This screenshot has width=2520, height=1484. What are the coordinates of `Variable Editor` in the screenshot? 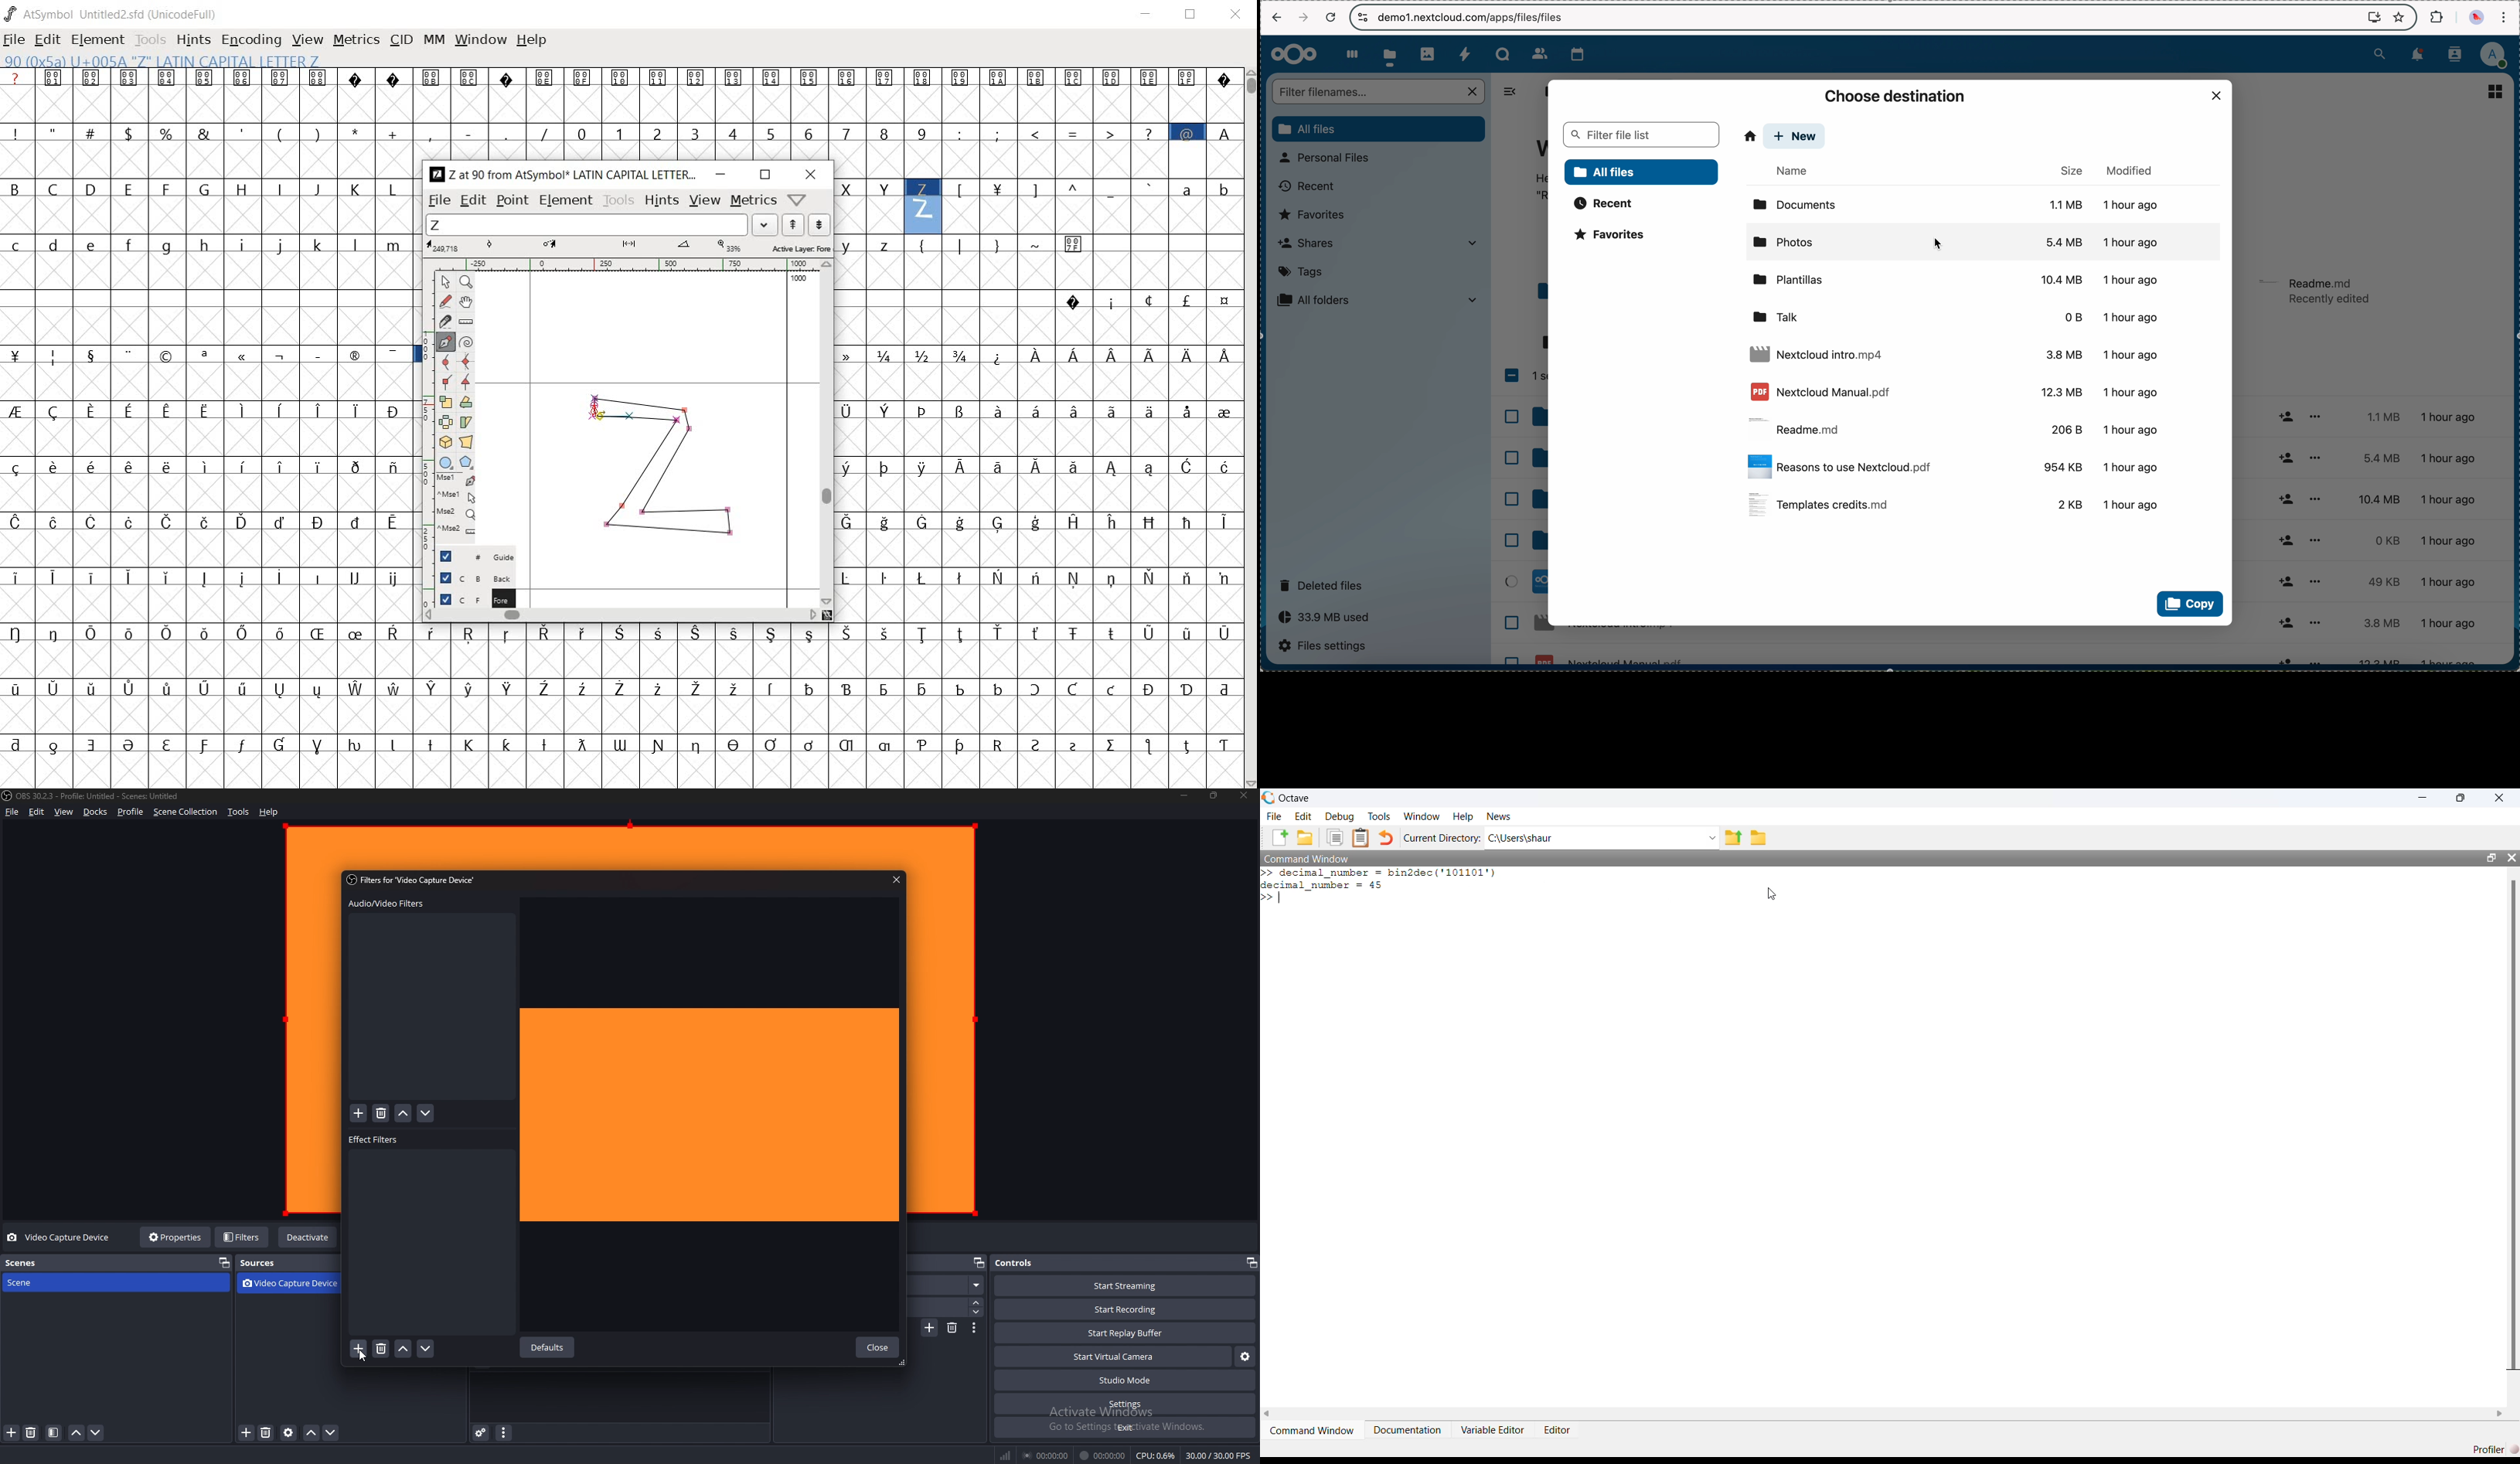 It's located at (1494, 1431).